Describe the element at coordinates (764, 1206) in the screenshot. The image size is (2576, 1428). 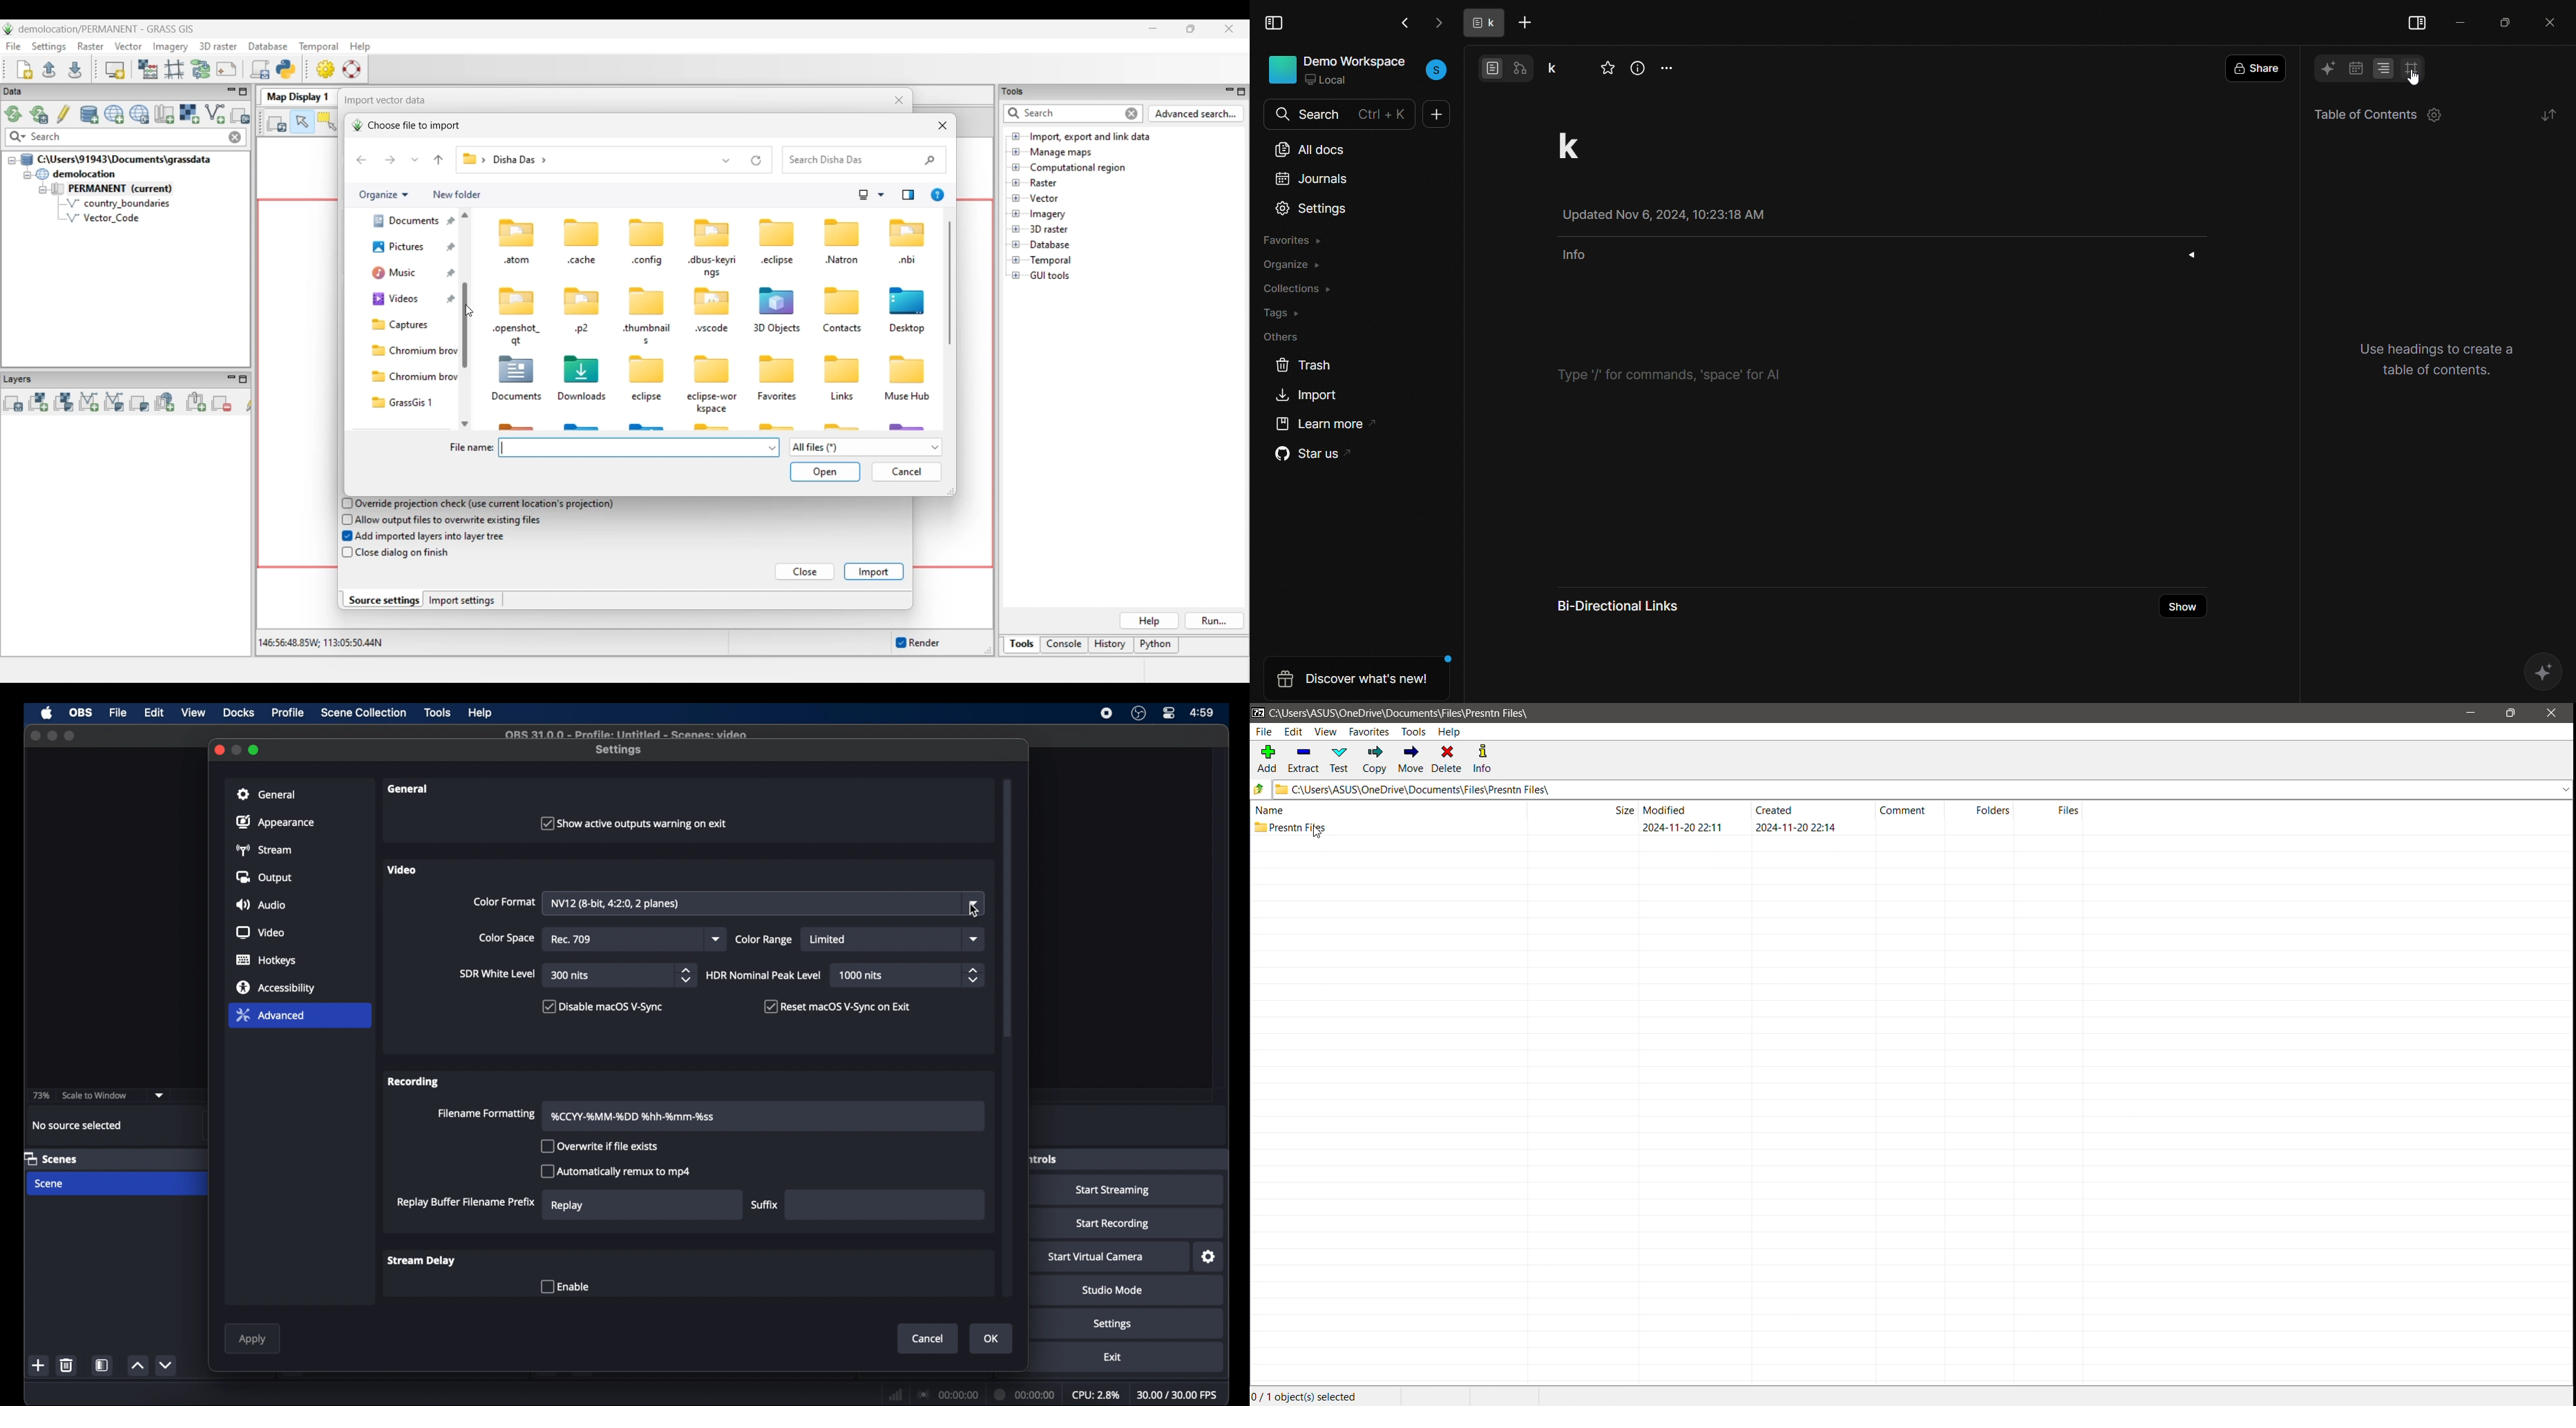
I see `suffix` at that location.